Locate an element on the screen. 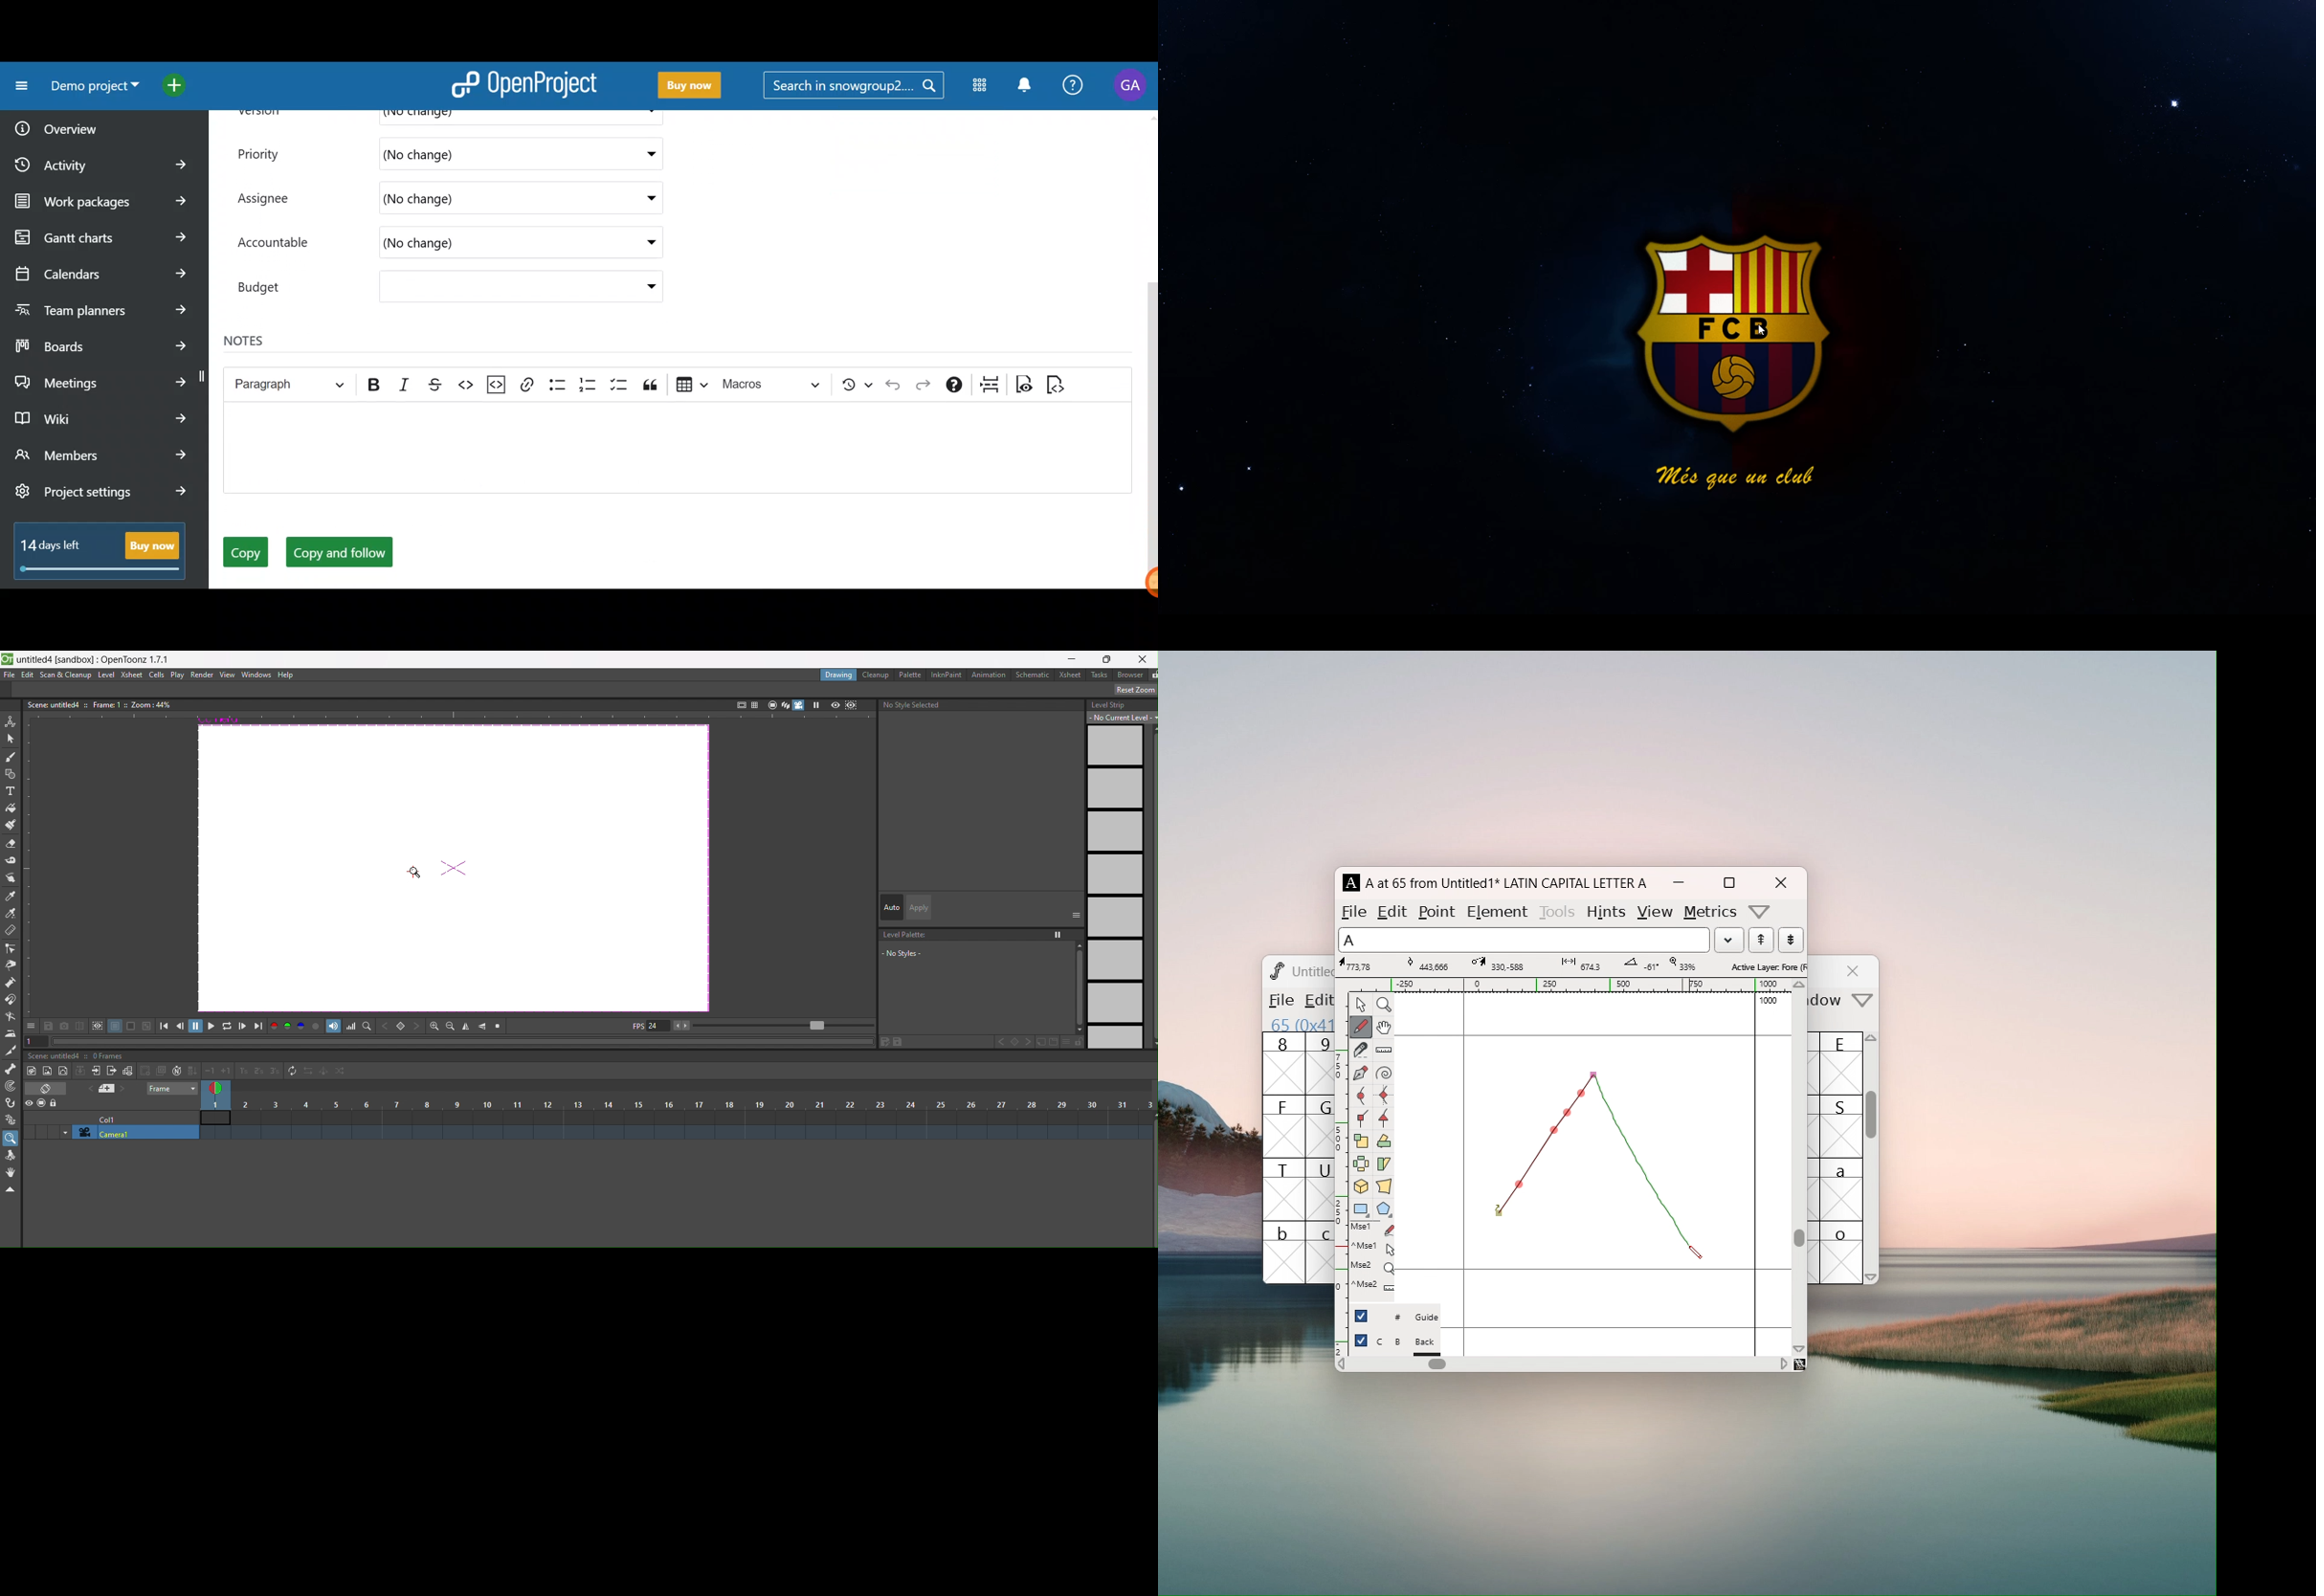  F is located at coordinates (1284, 1126).